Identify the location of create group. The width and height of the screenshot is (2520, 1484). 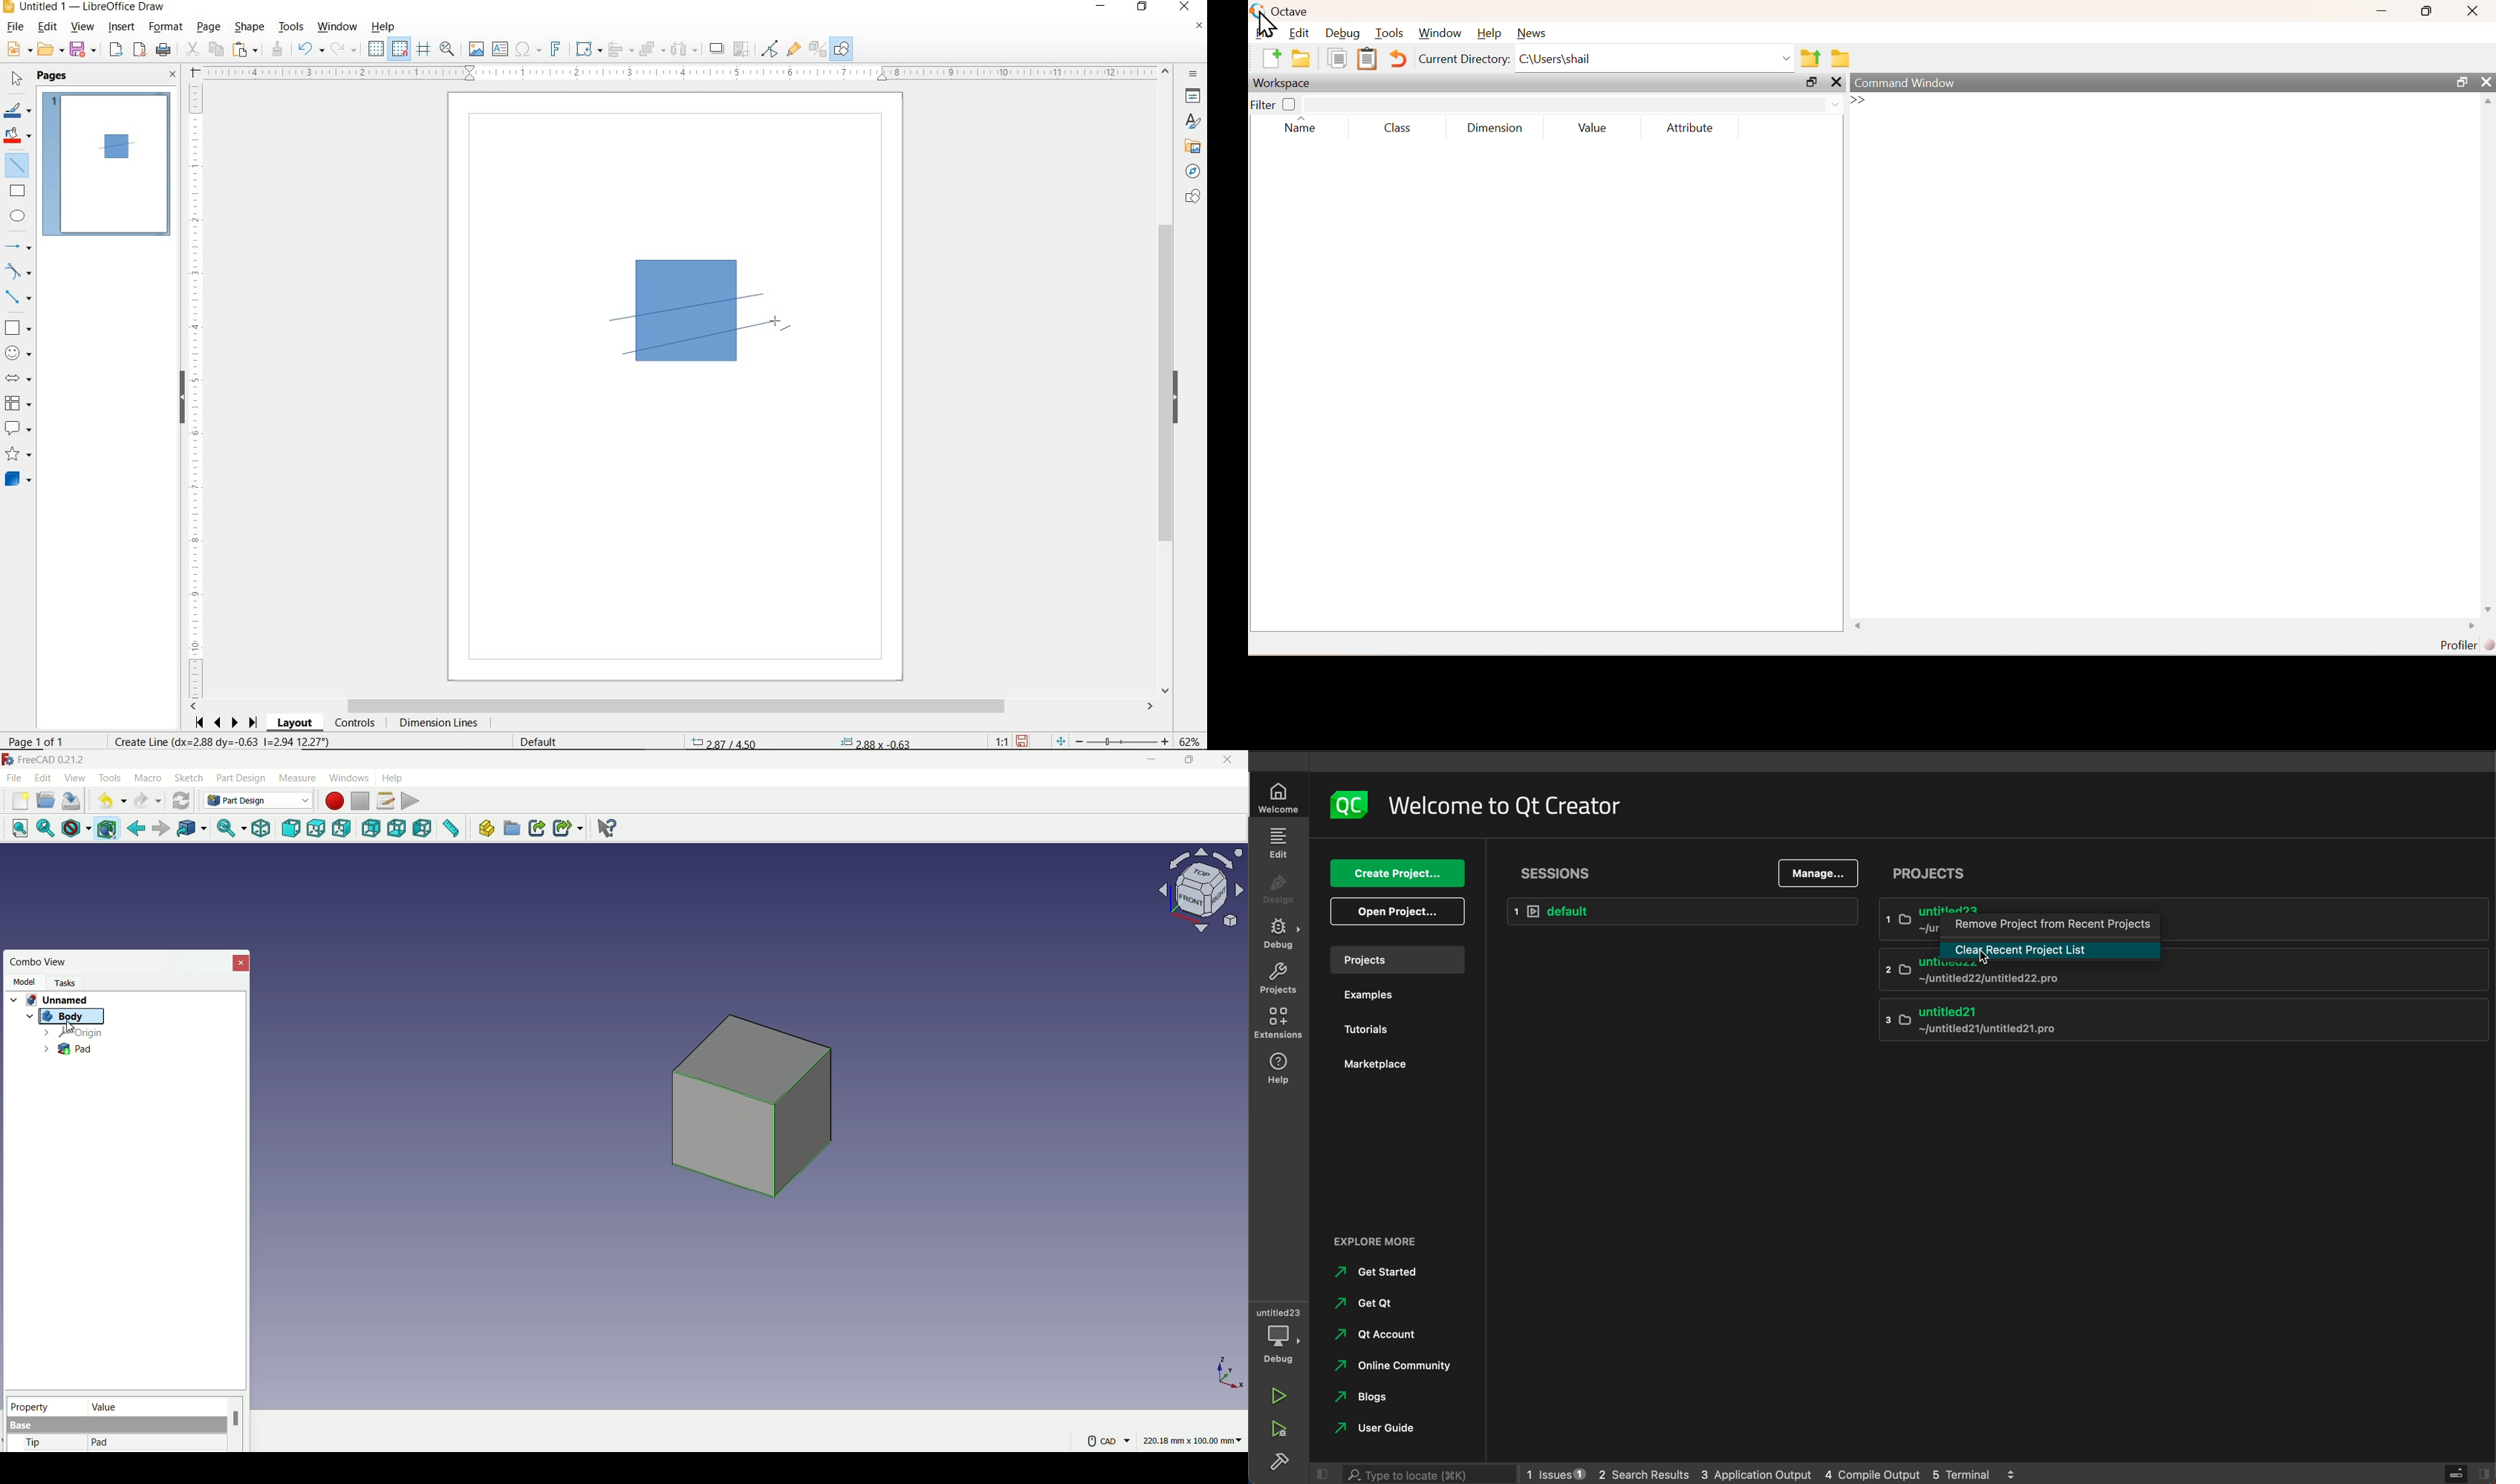
(513, 829).